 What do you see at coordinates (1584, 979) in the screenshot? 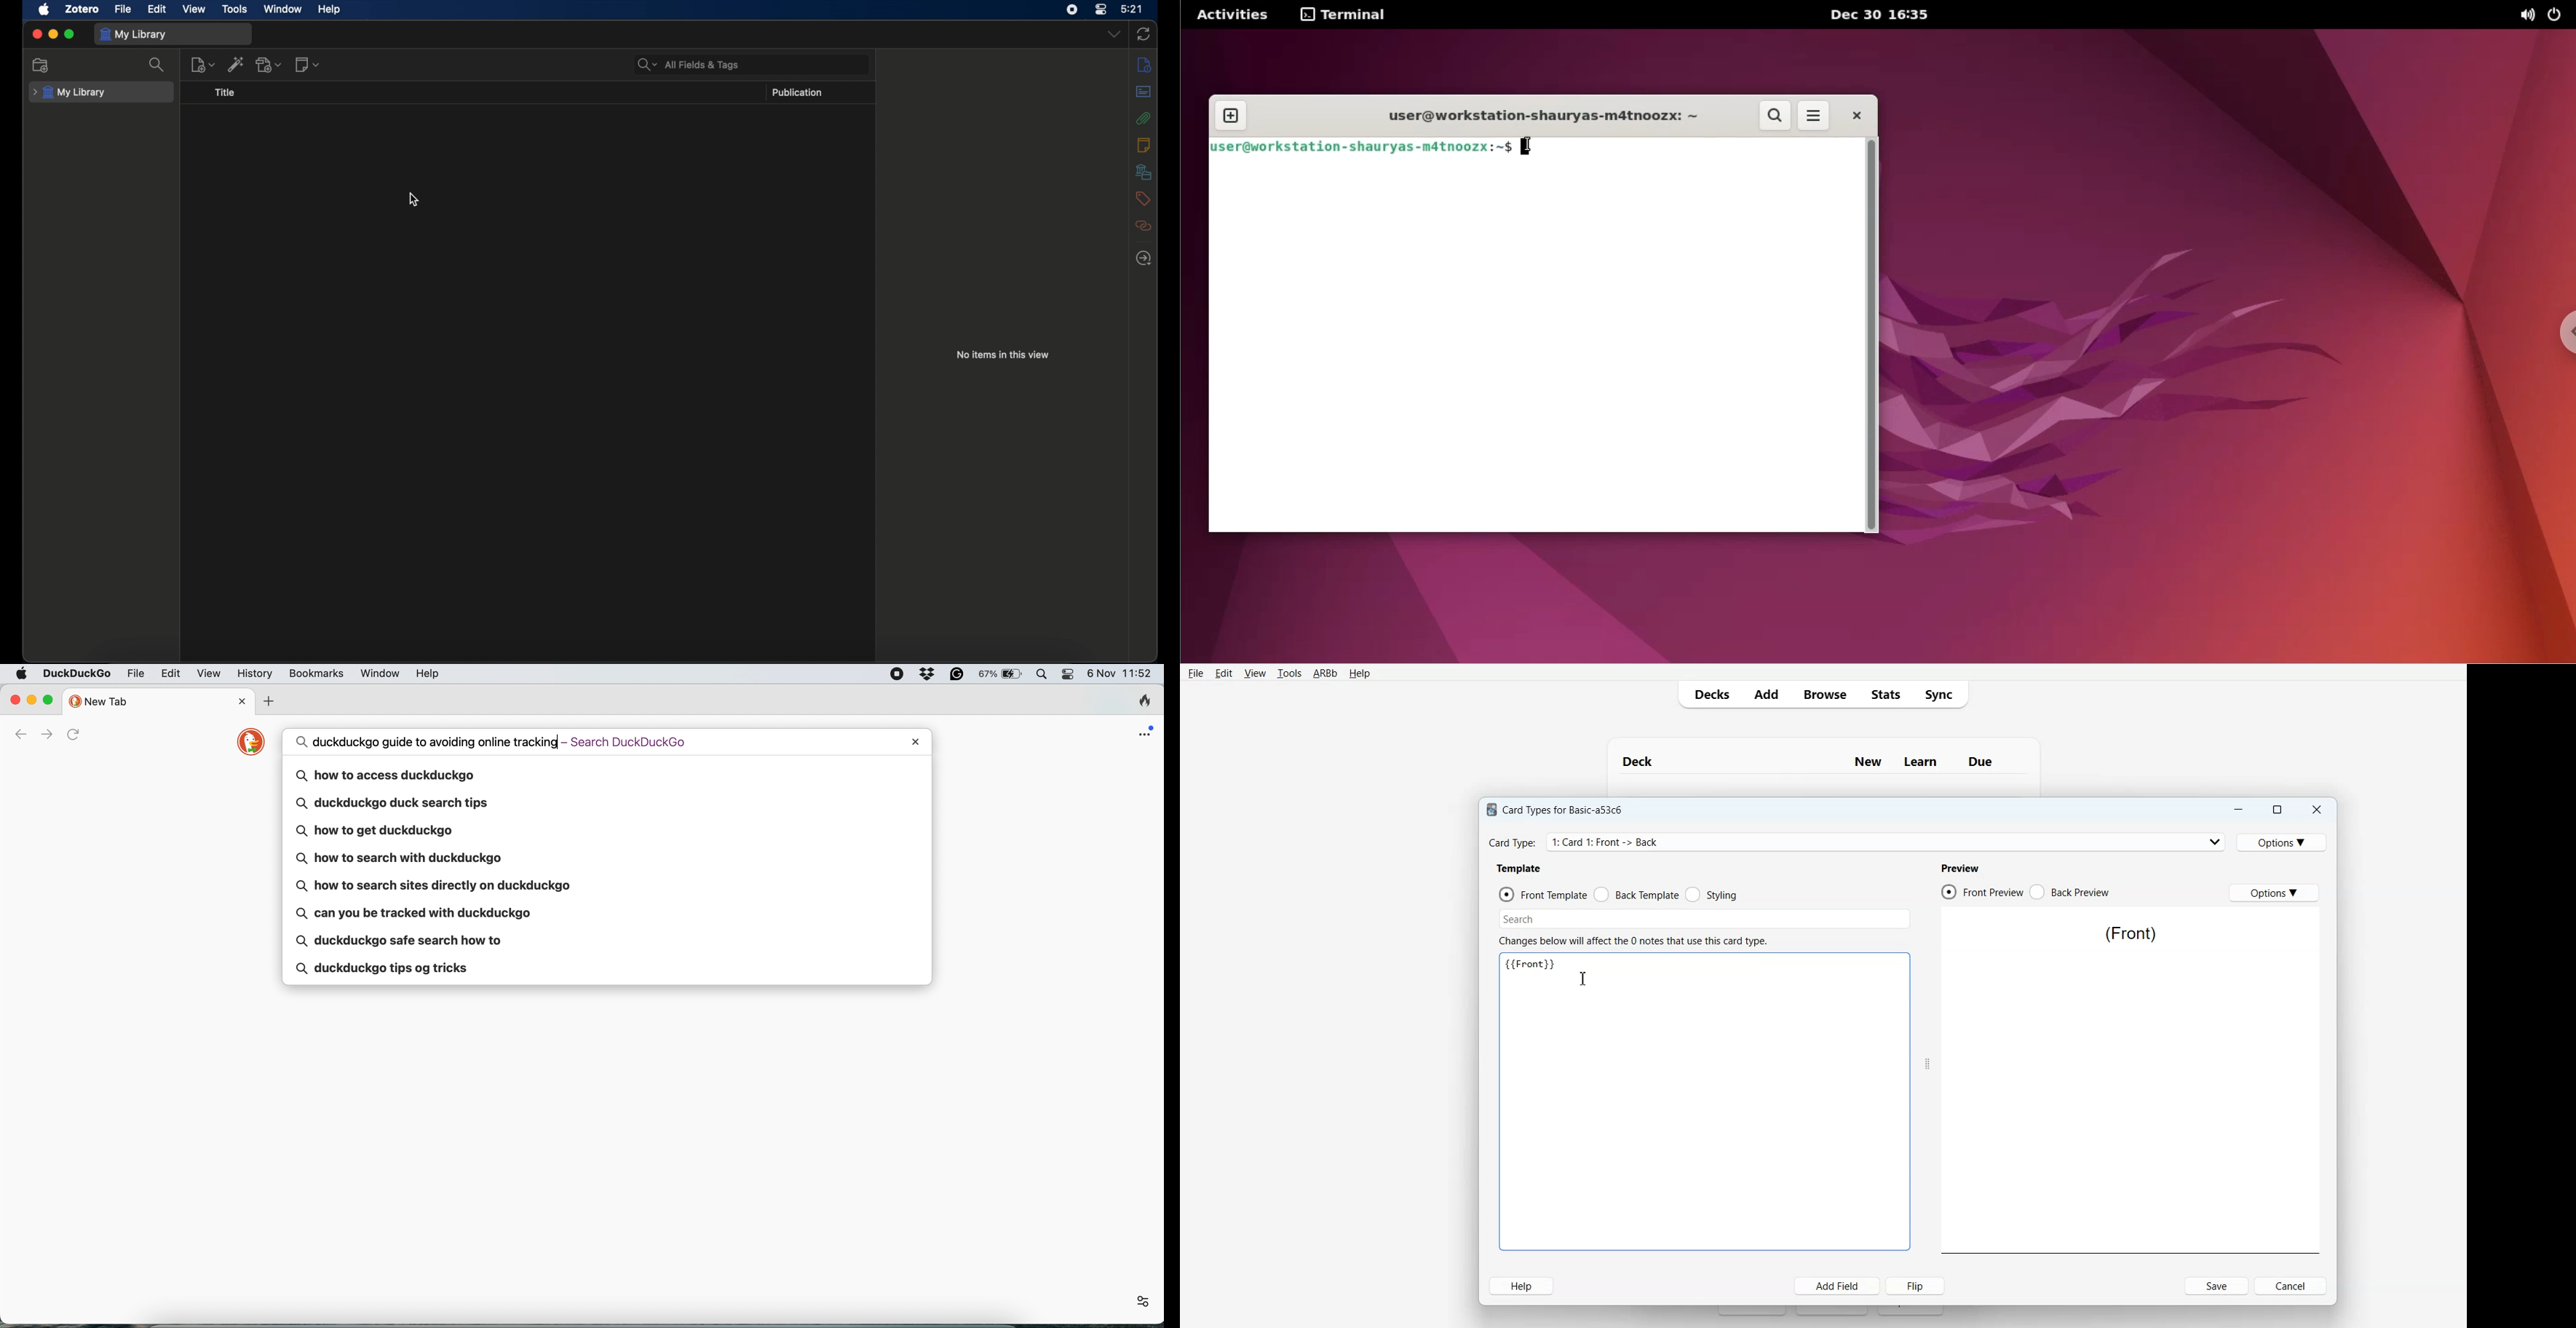
I see `Text Cursor` at bounding box center [1584, 979].